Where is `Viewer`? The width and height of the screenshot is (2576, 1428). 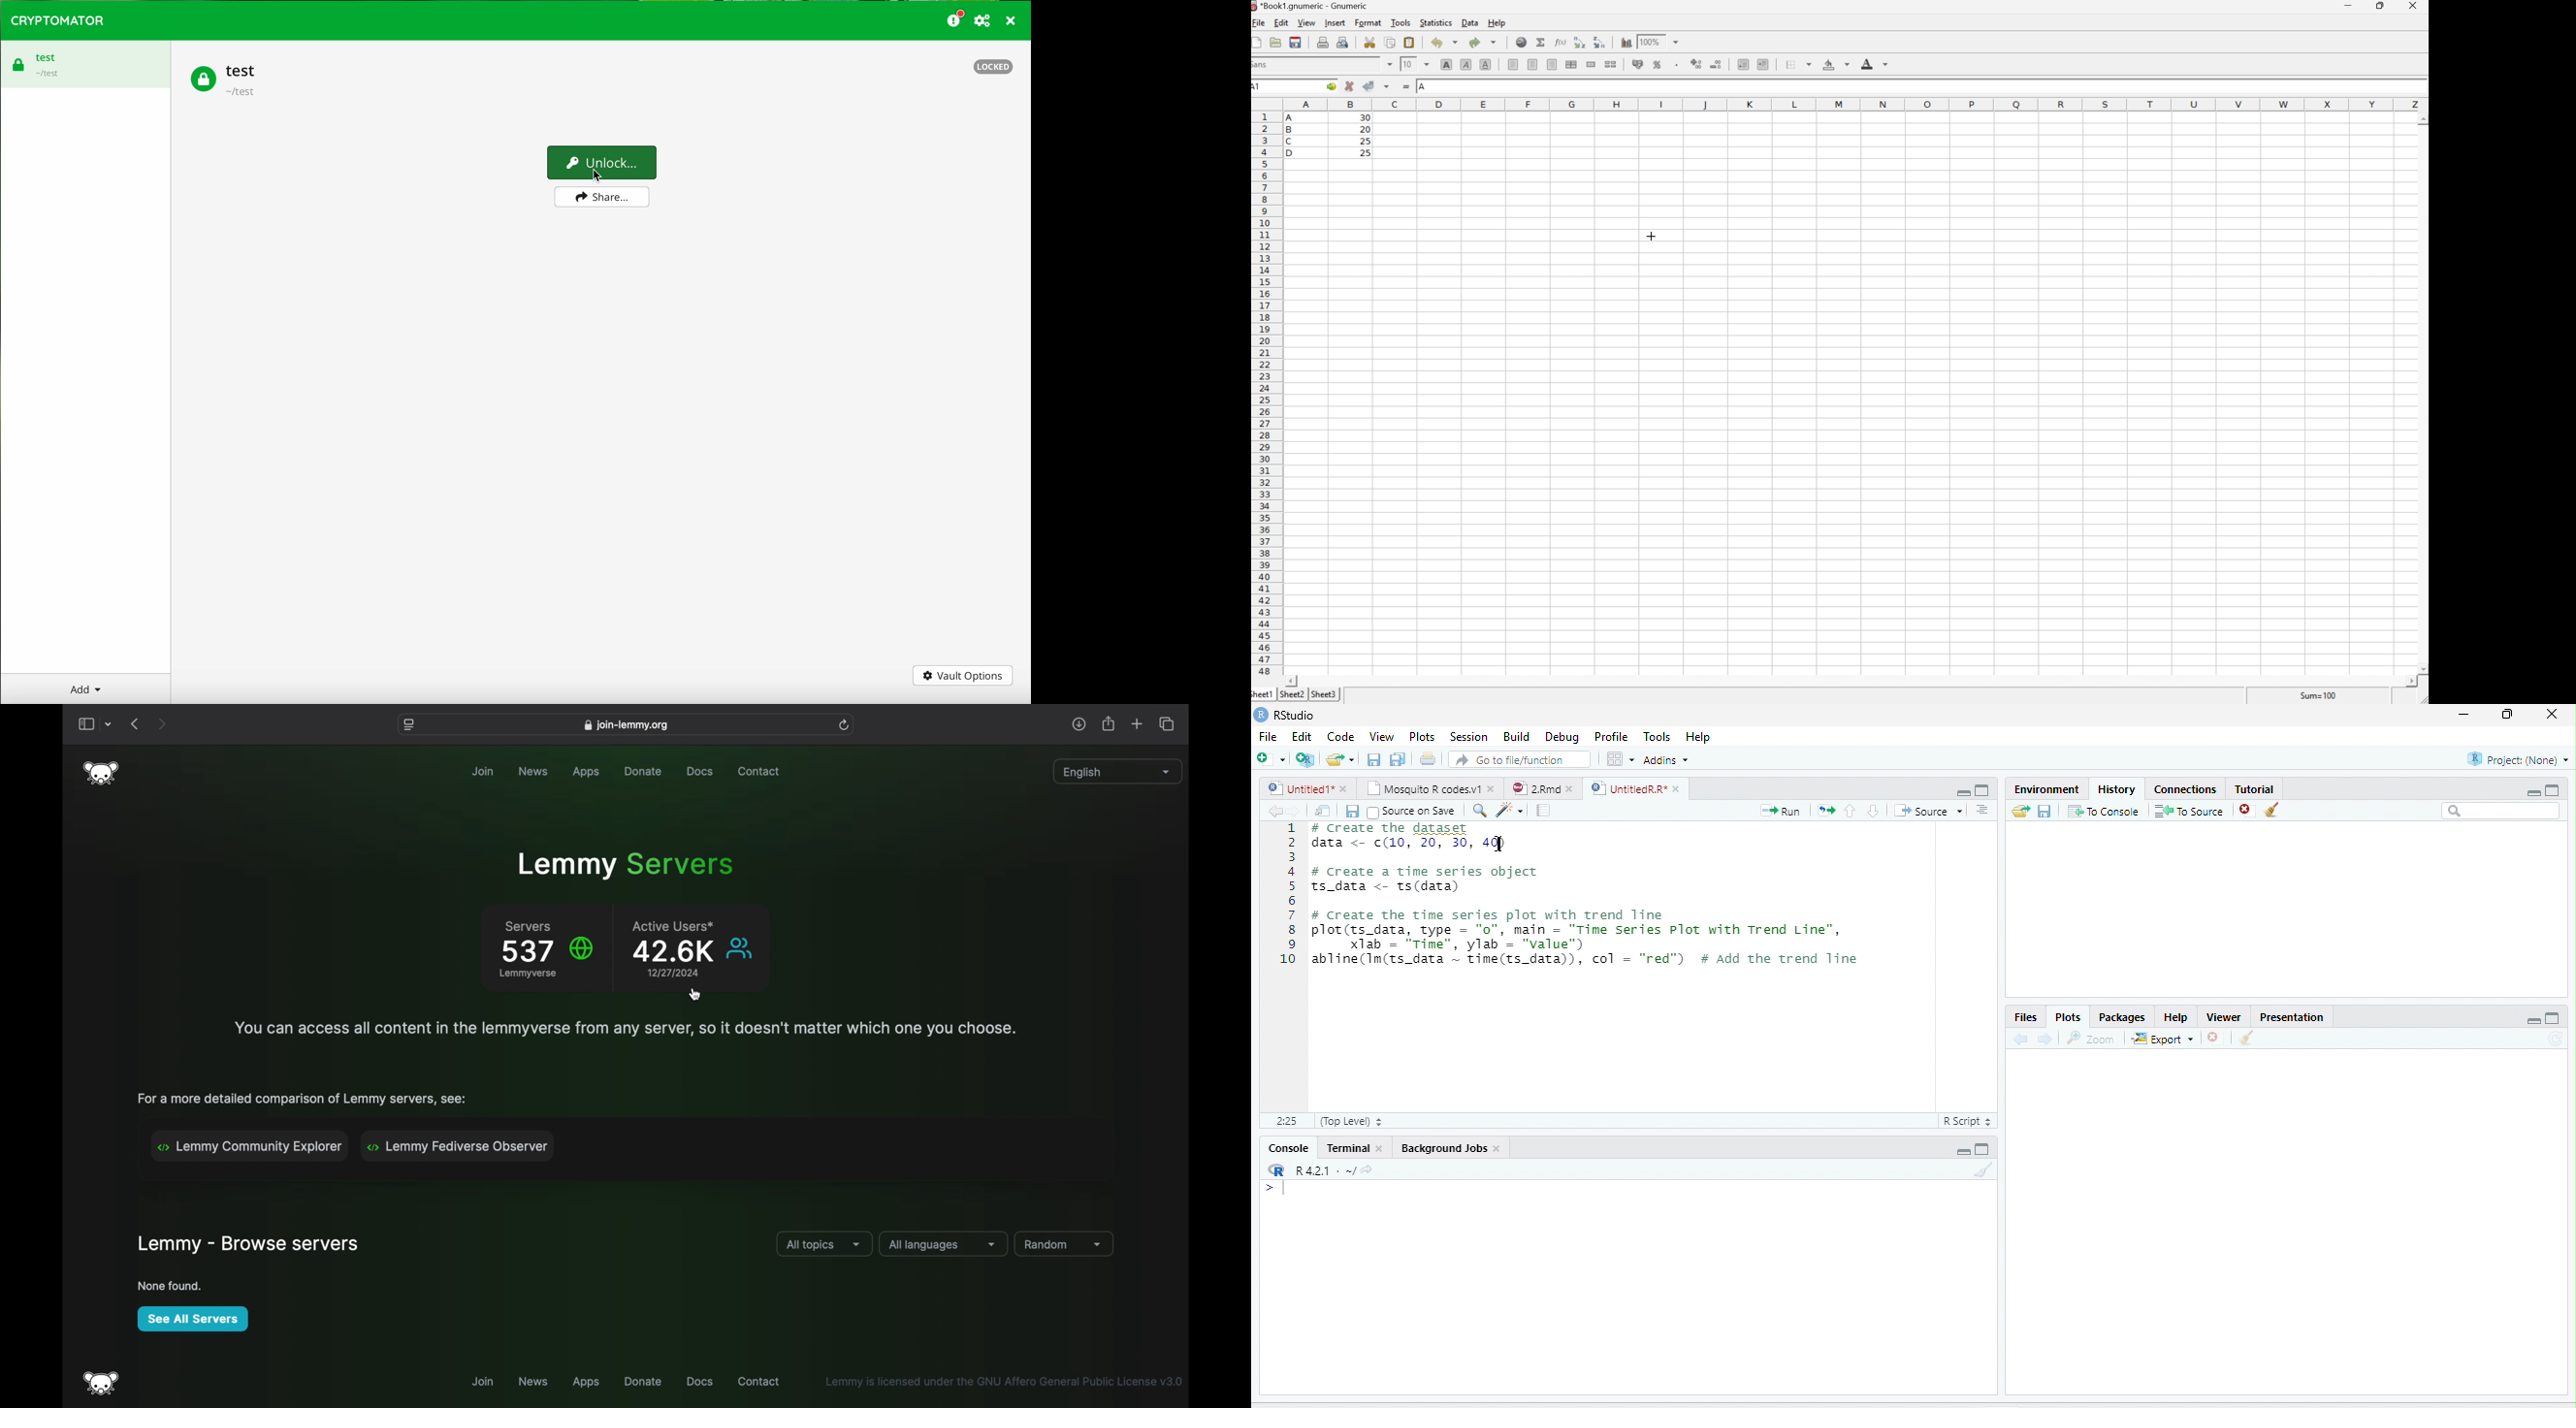 Viewer is located at coordinates (2224, 1016).